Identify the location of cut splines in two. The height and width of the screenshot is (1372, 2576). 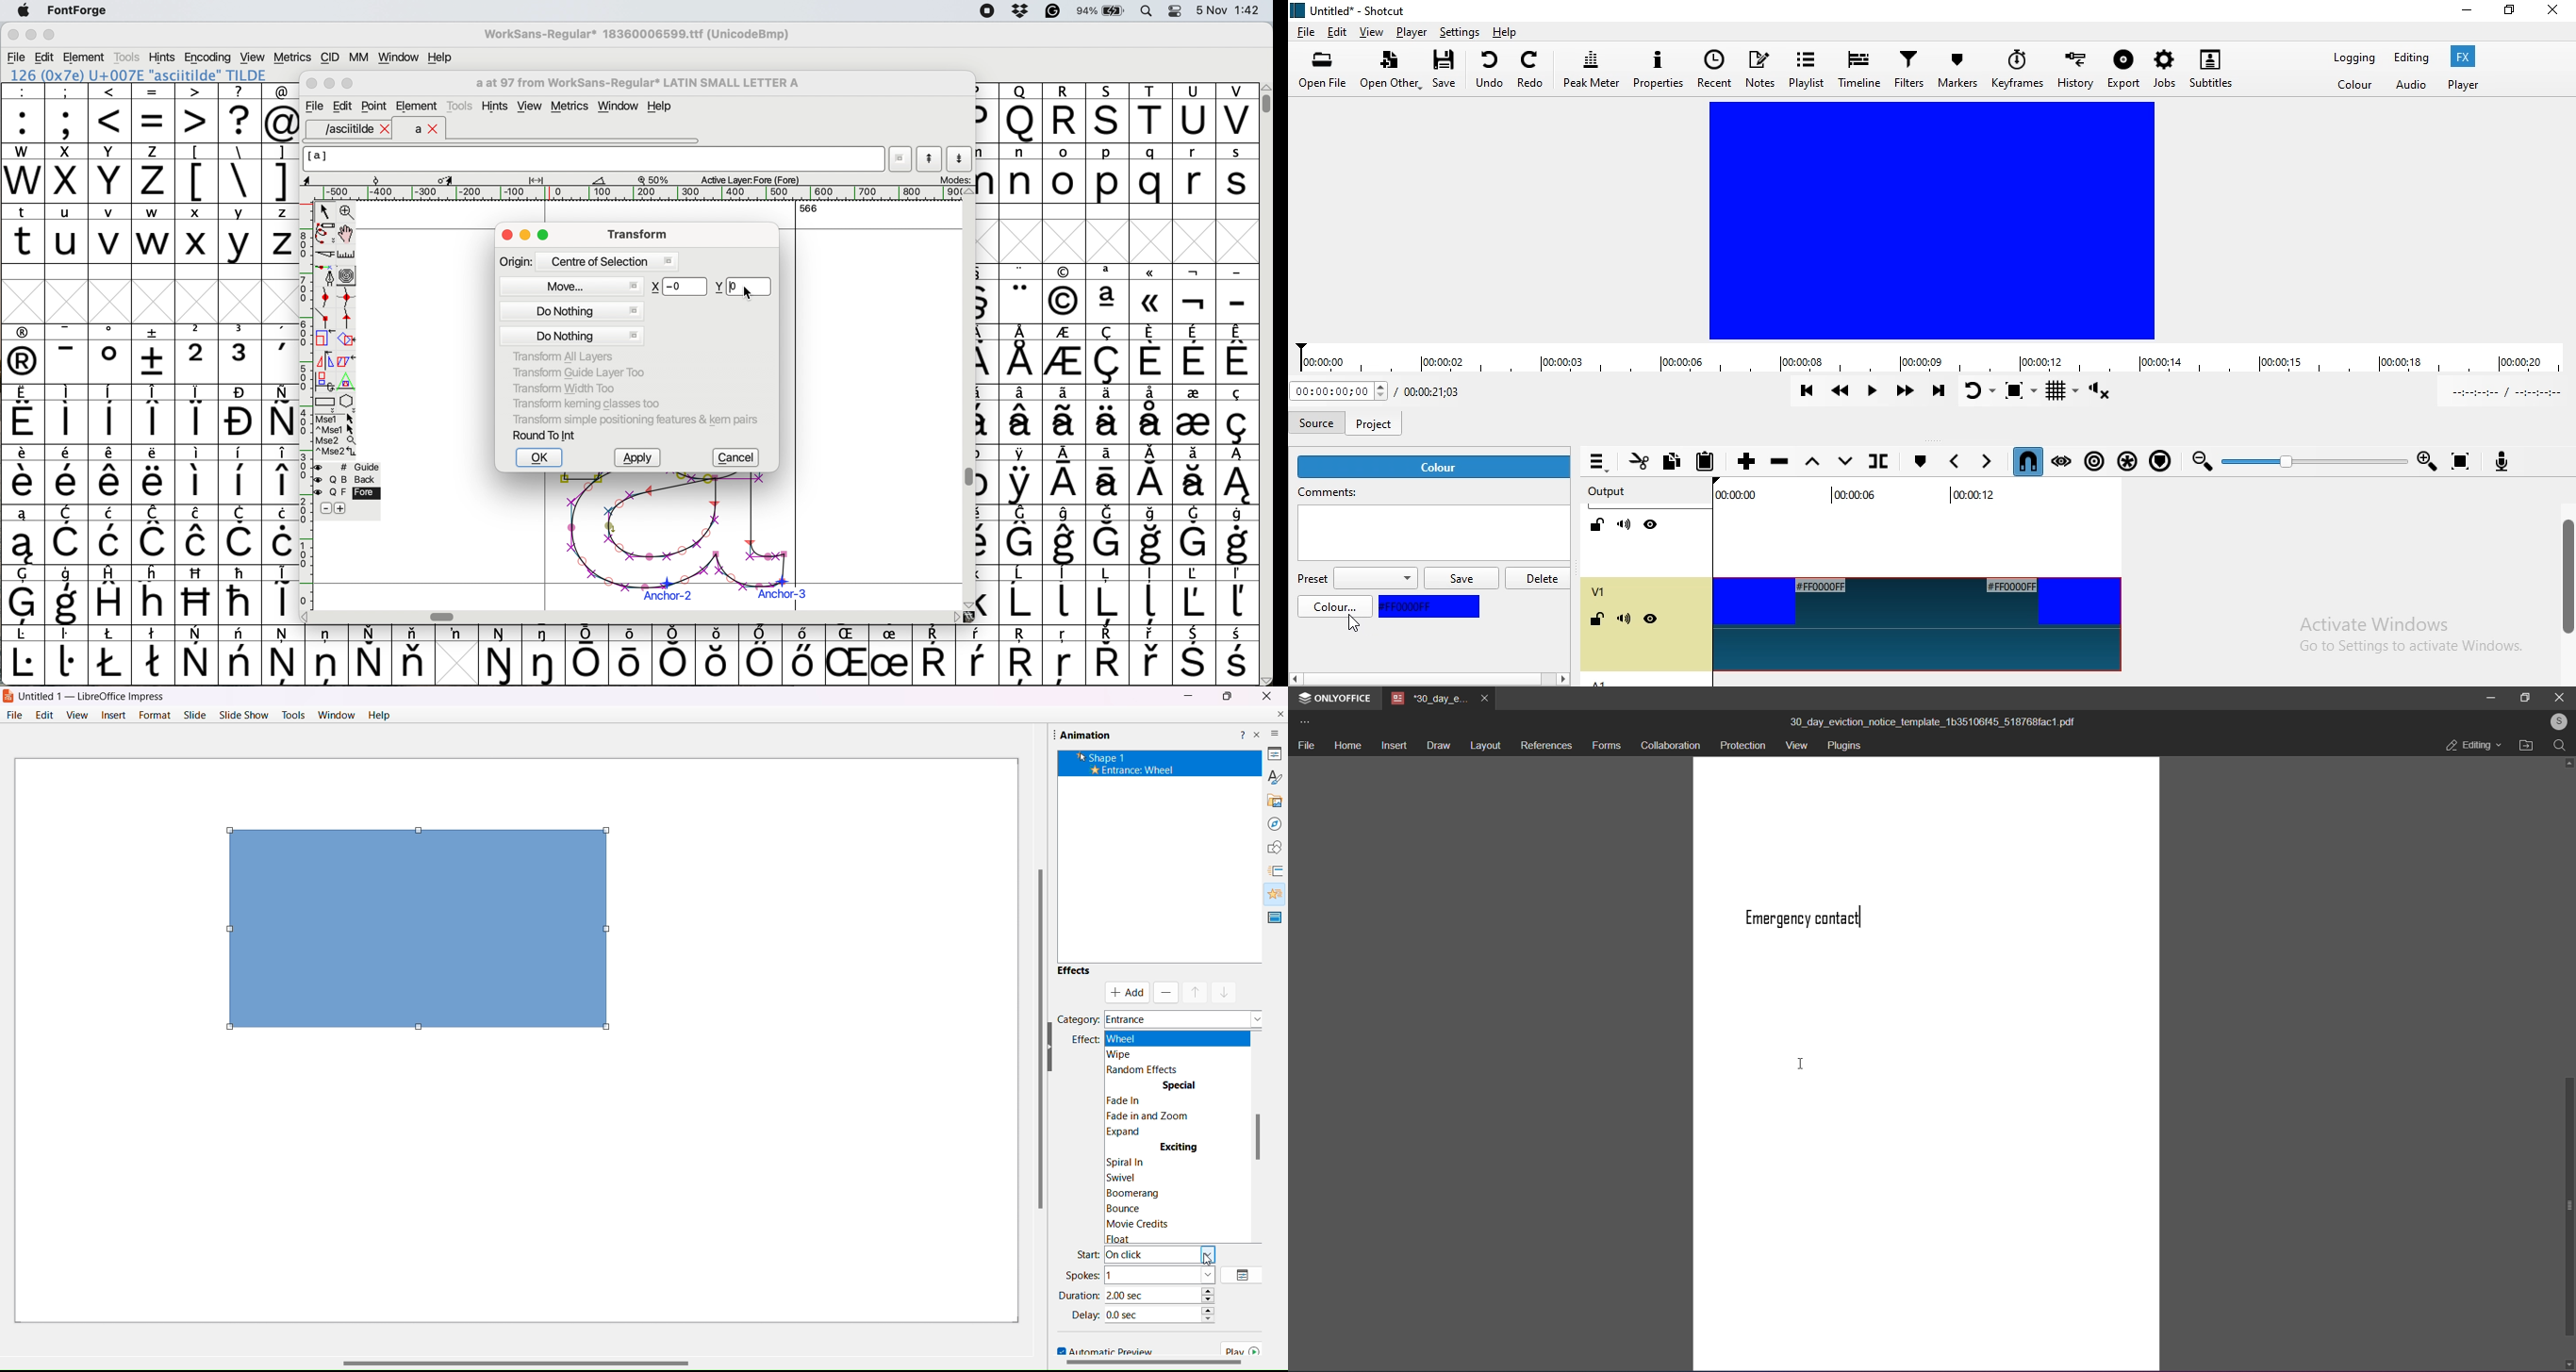
(326, 255).